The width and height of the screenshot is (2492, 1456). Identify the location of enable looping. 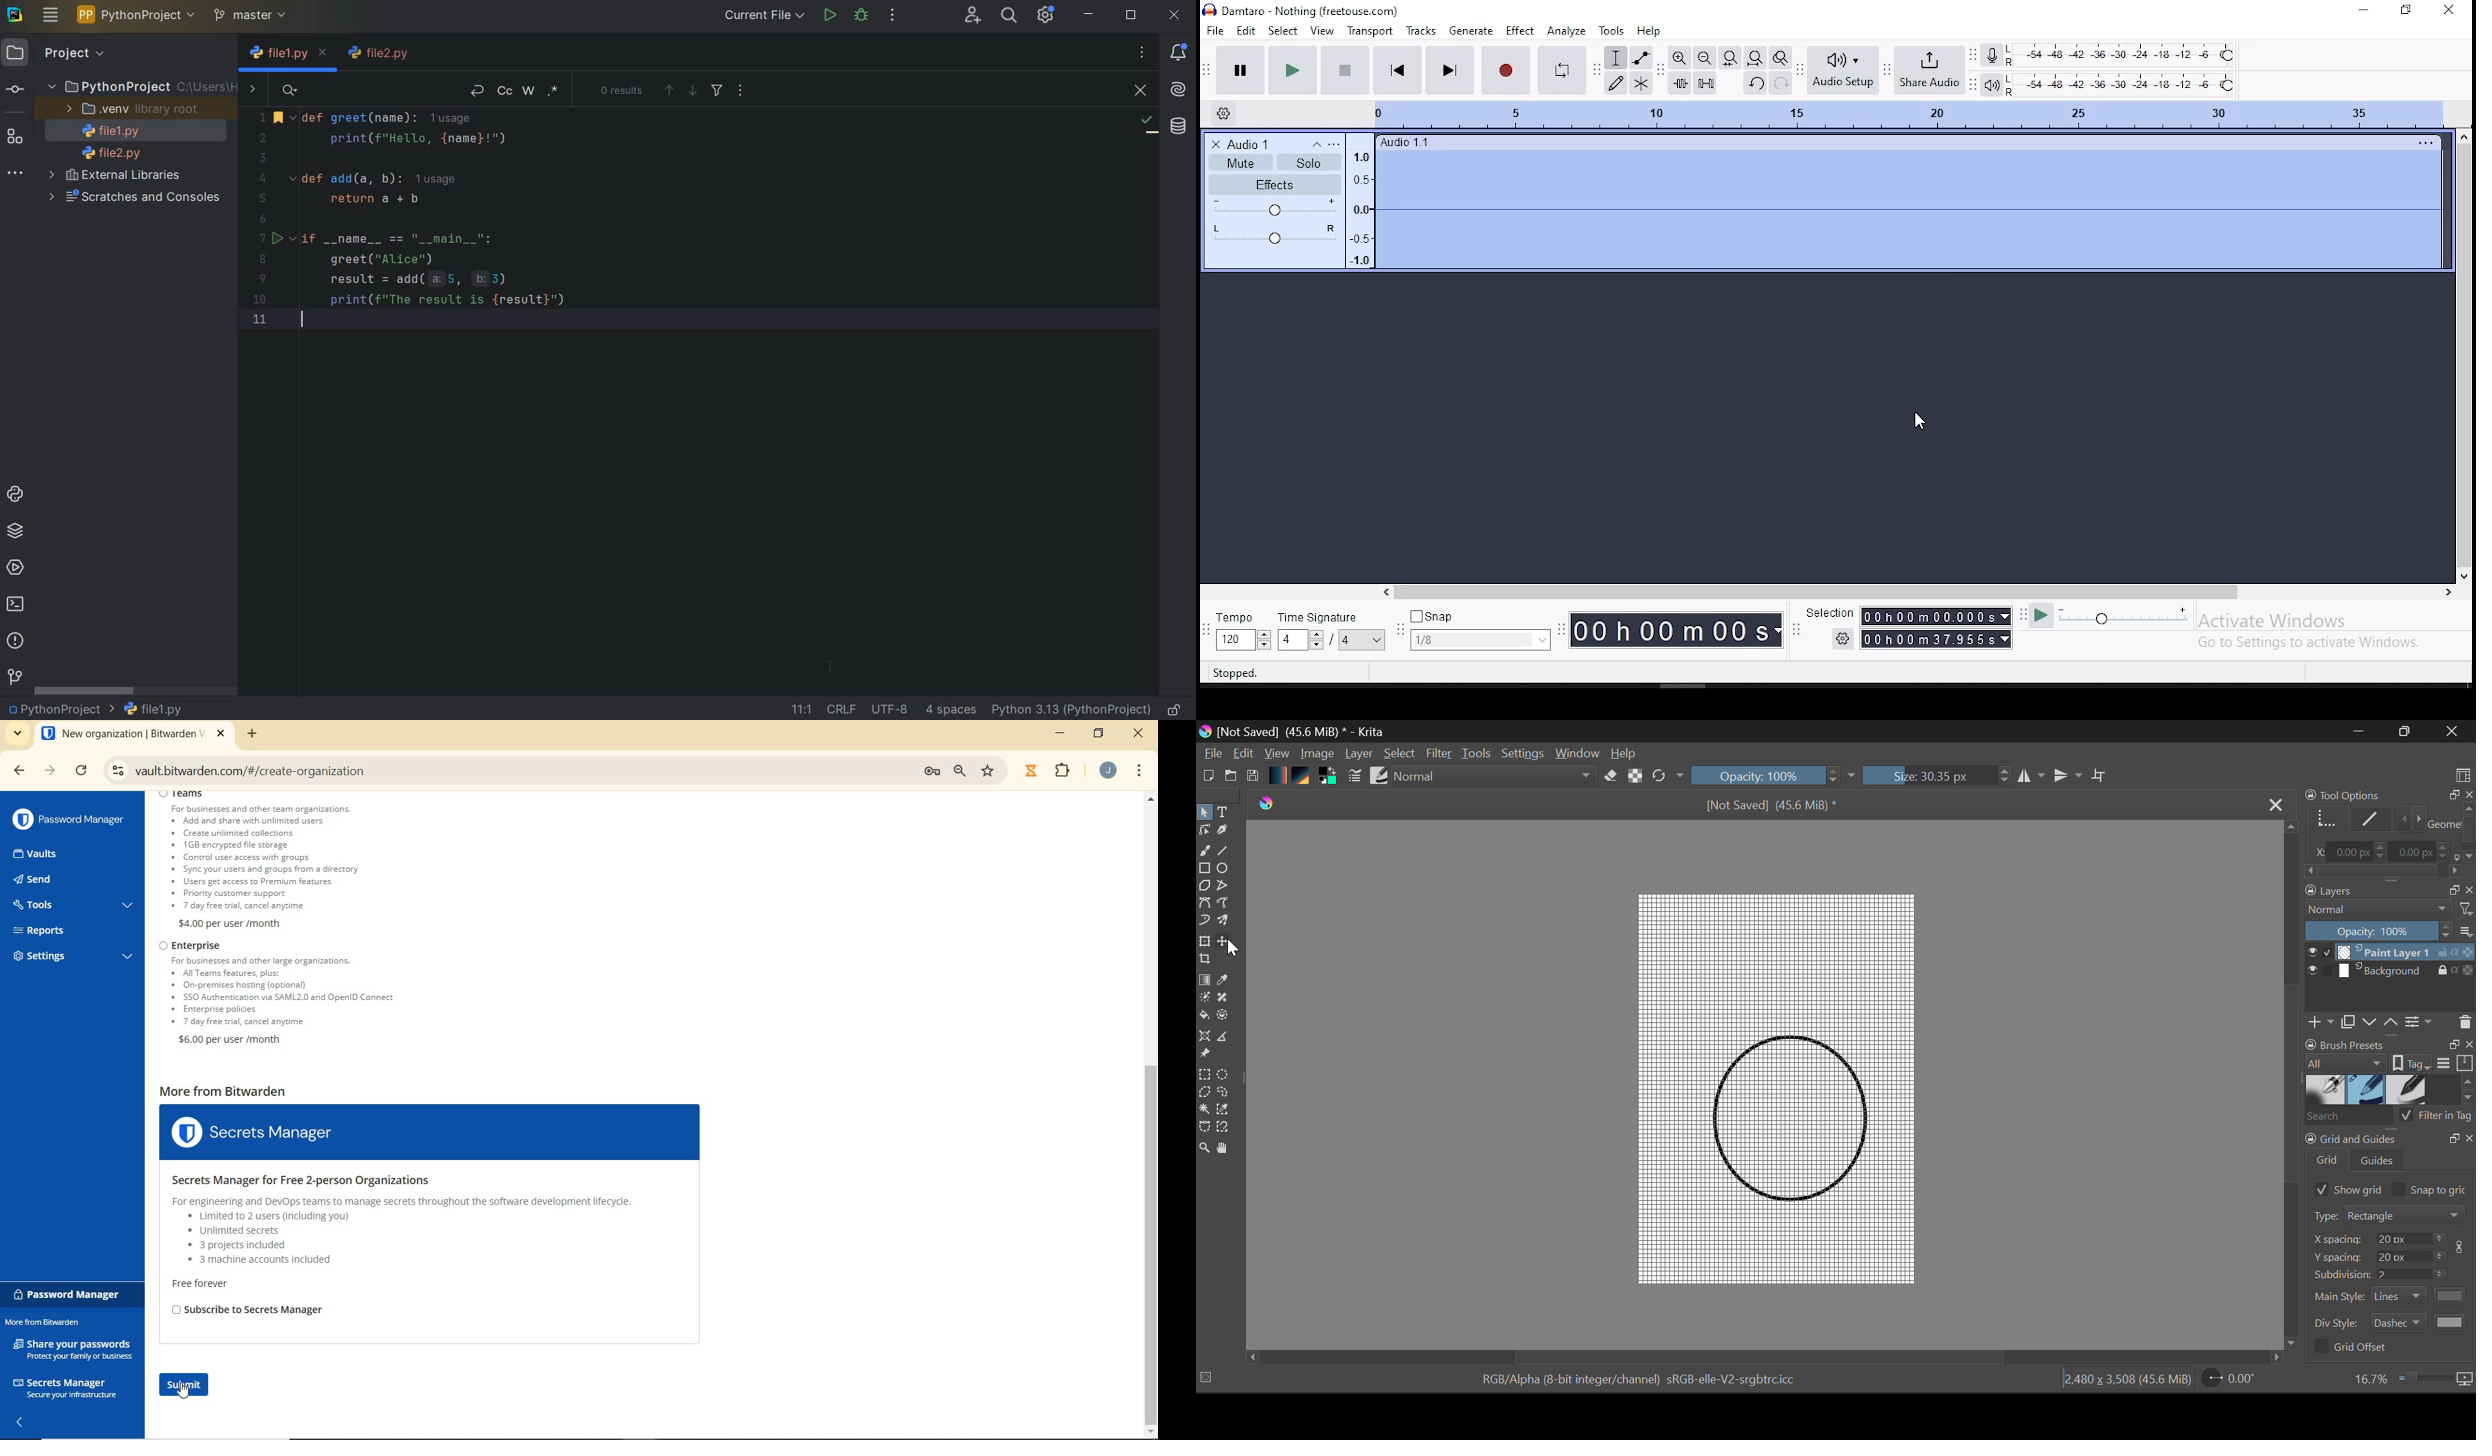
(1563, 70).